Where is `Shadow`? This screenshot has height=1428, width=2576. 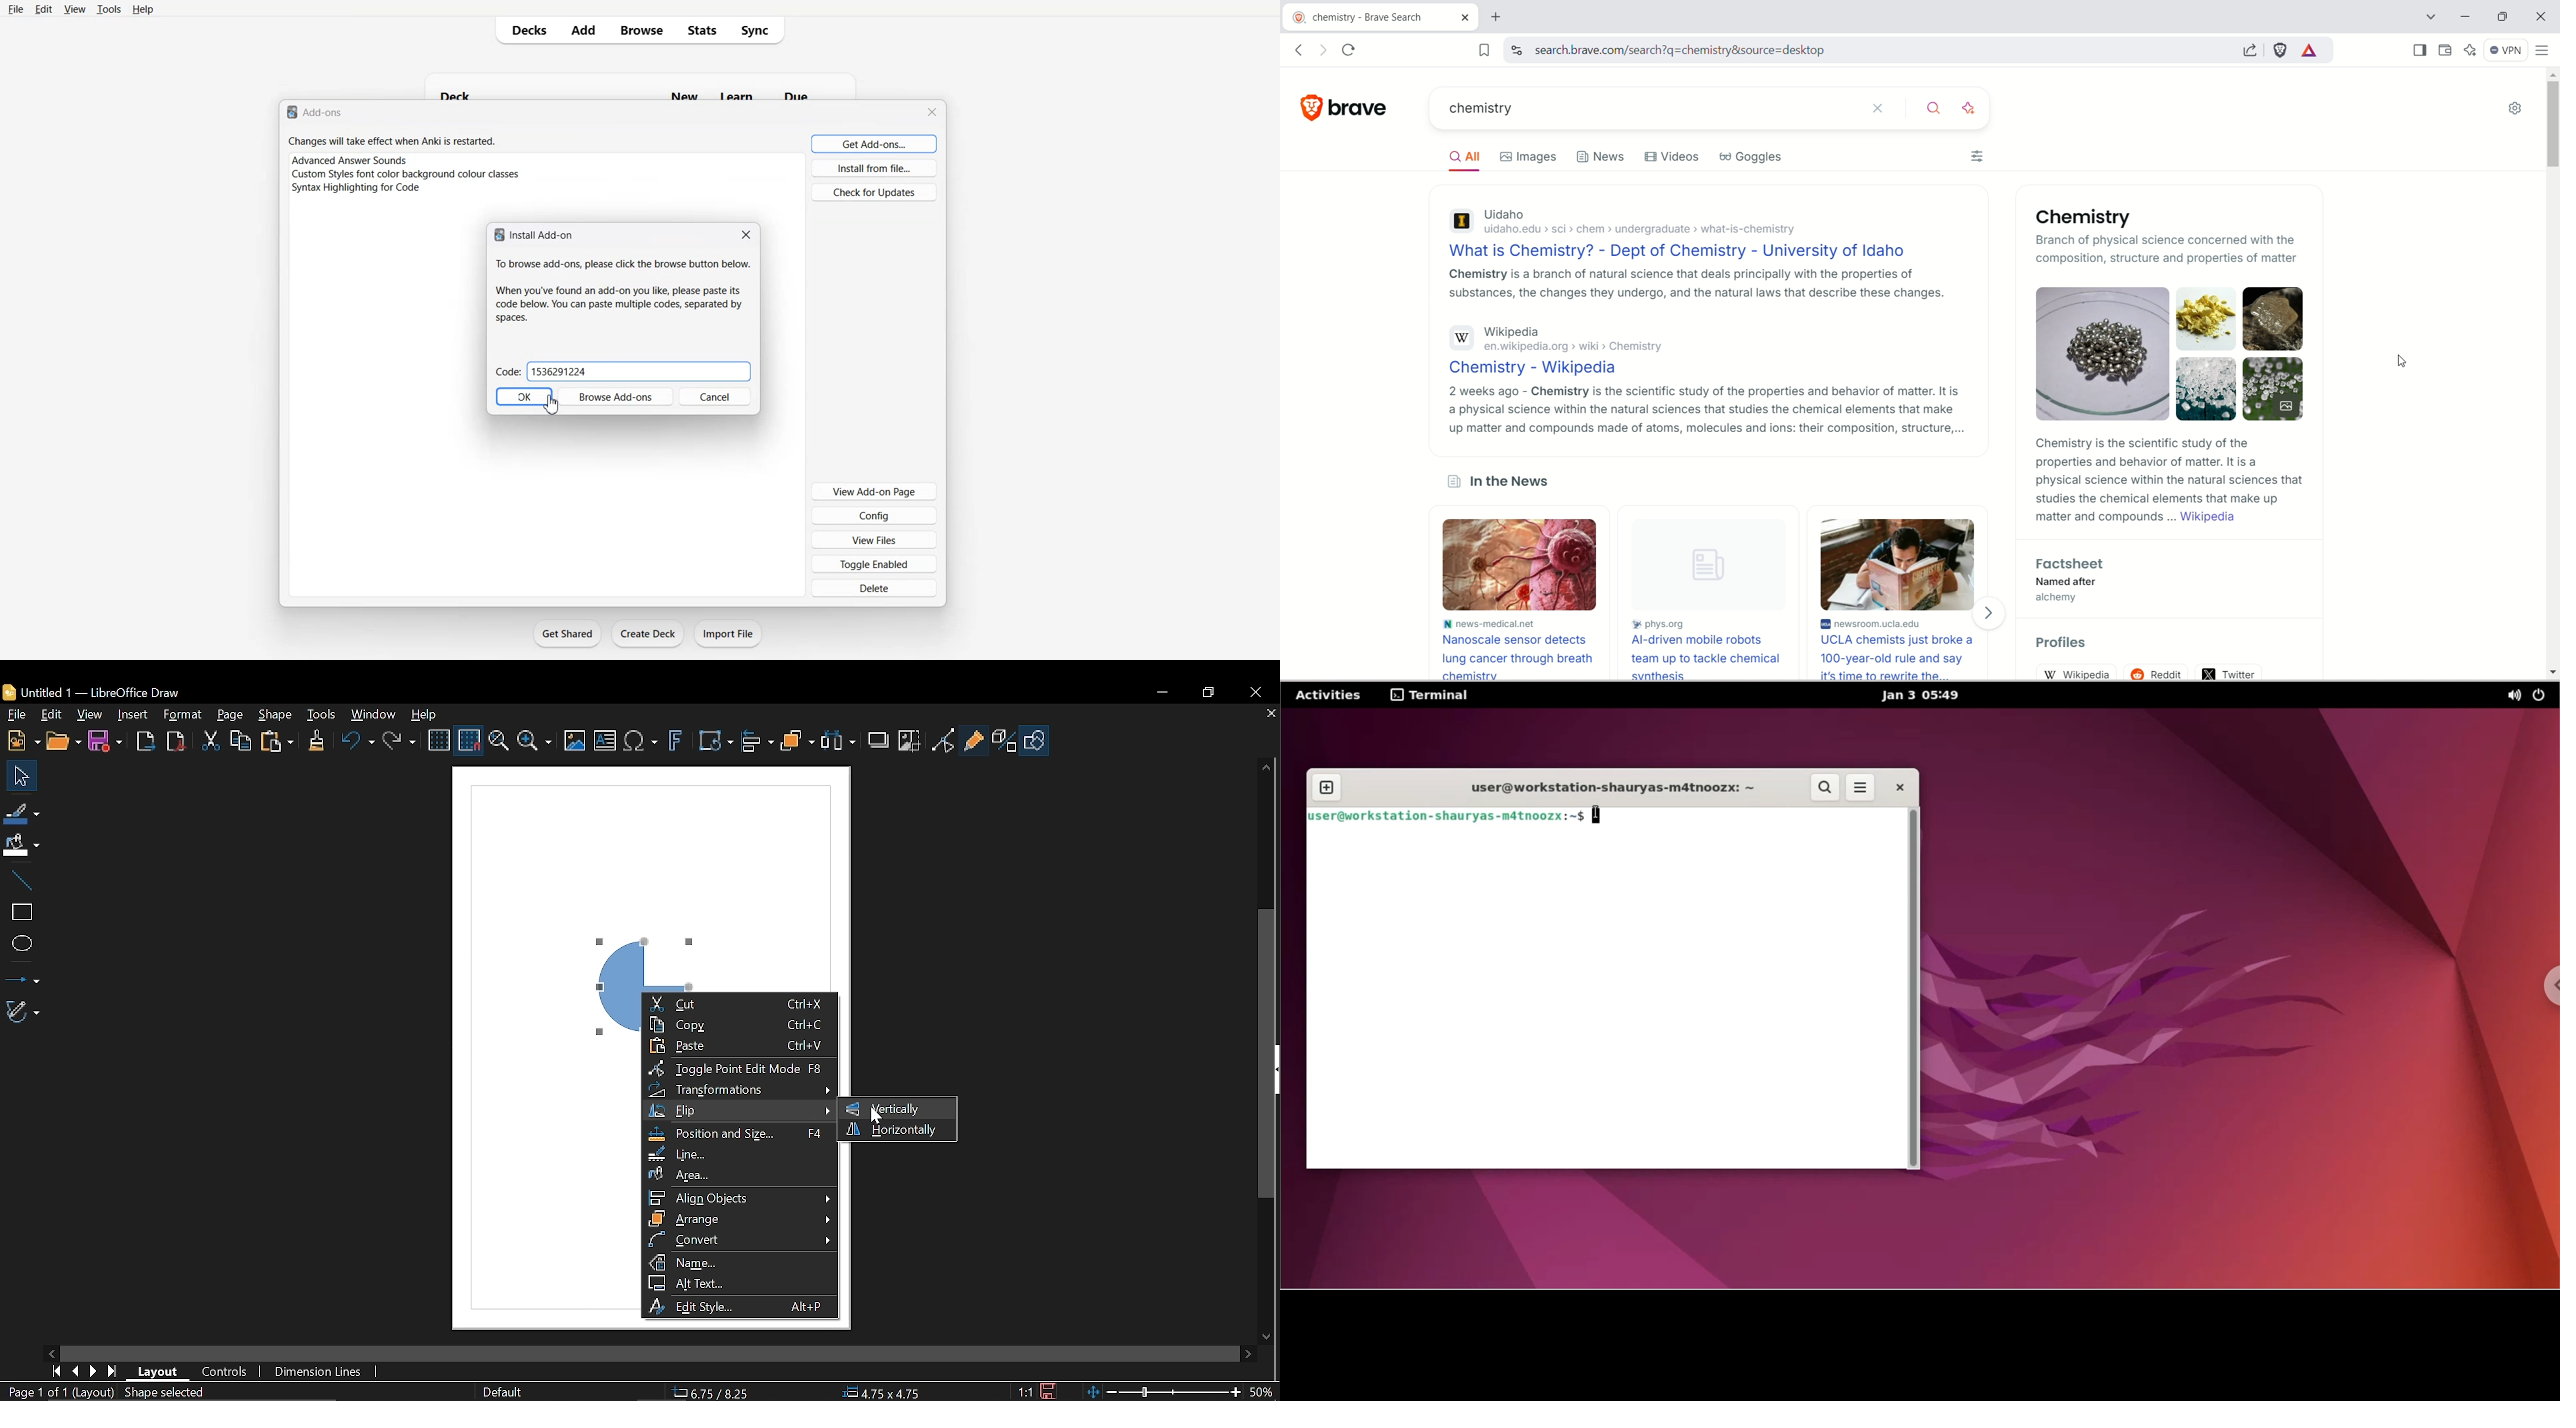 Shadow is located at coordinates (879, 738).